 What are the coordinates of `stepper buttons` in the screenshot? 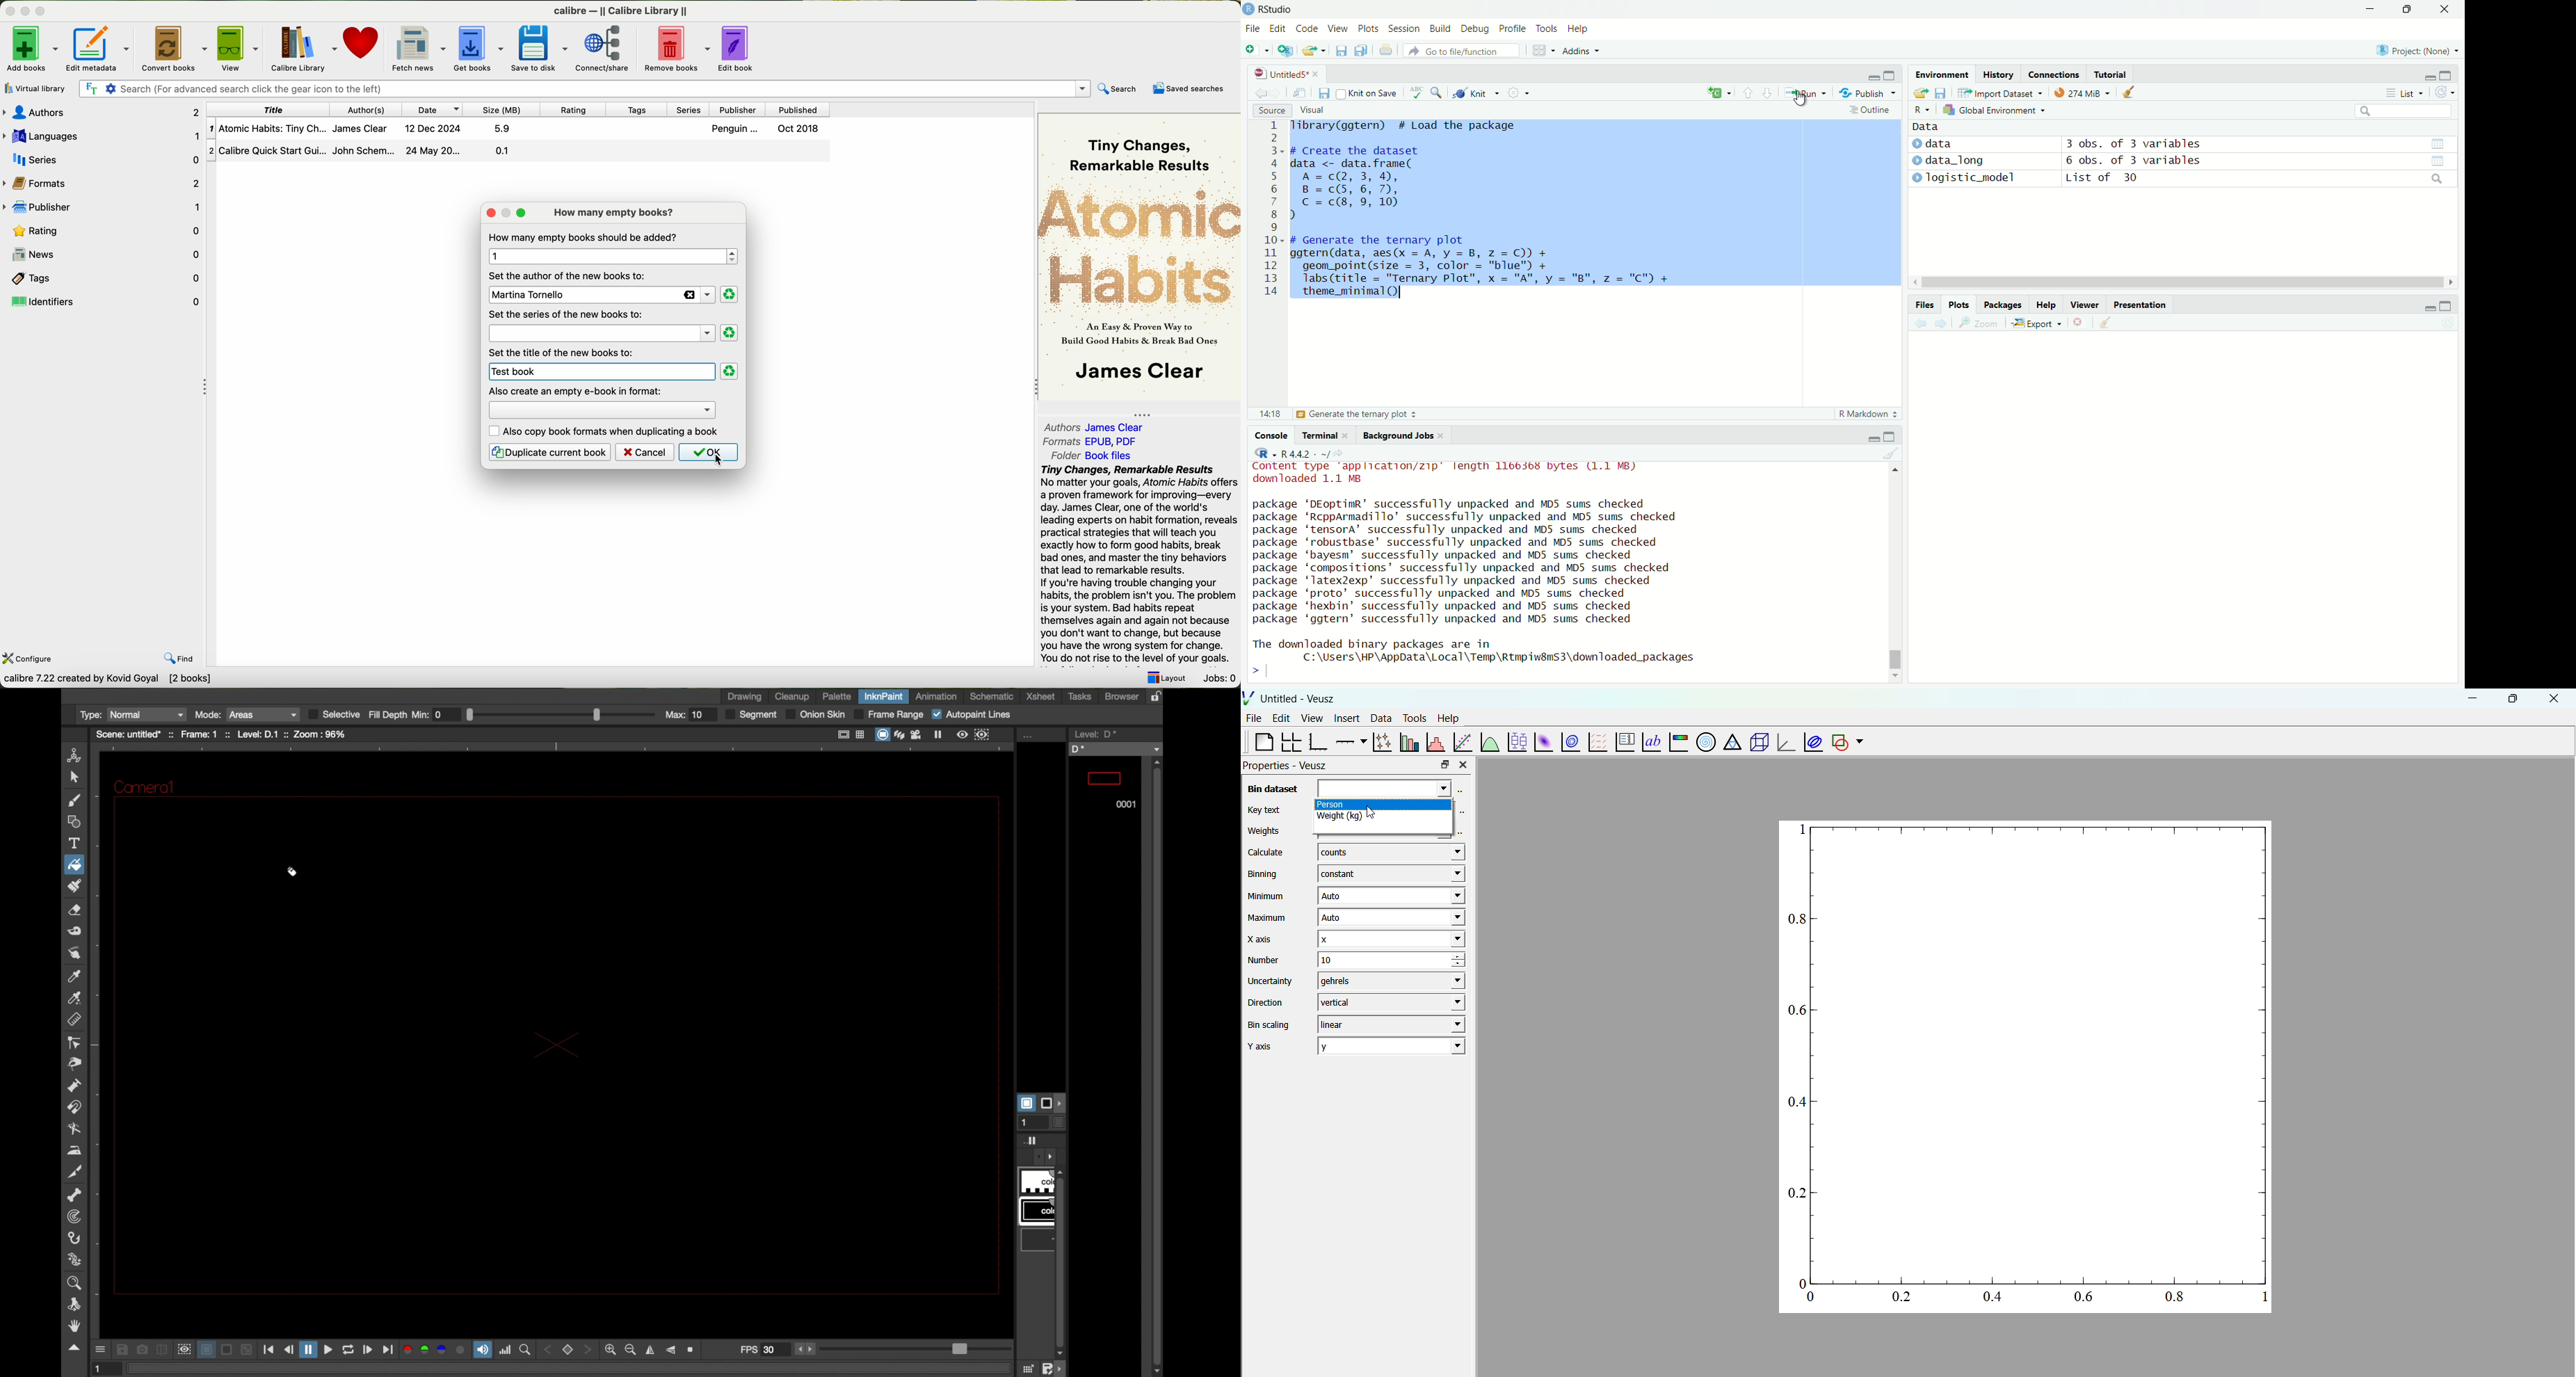 It's located at (806, 1350).